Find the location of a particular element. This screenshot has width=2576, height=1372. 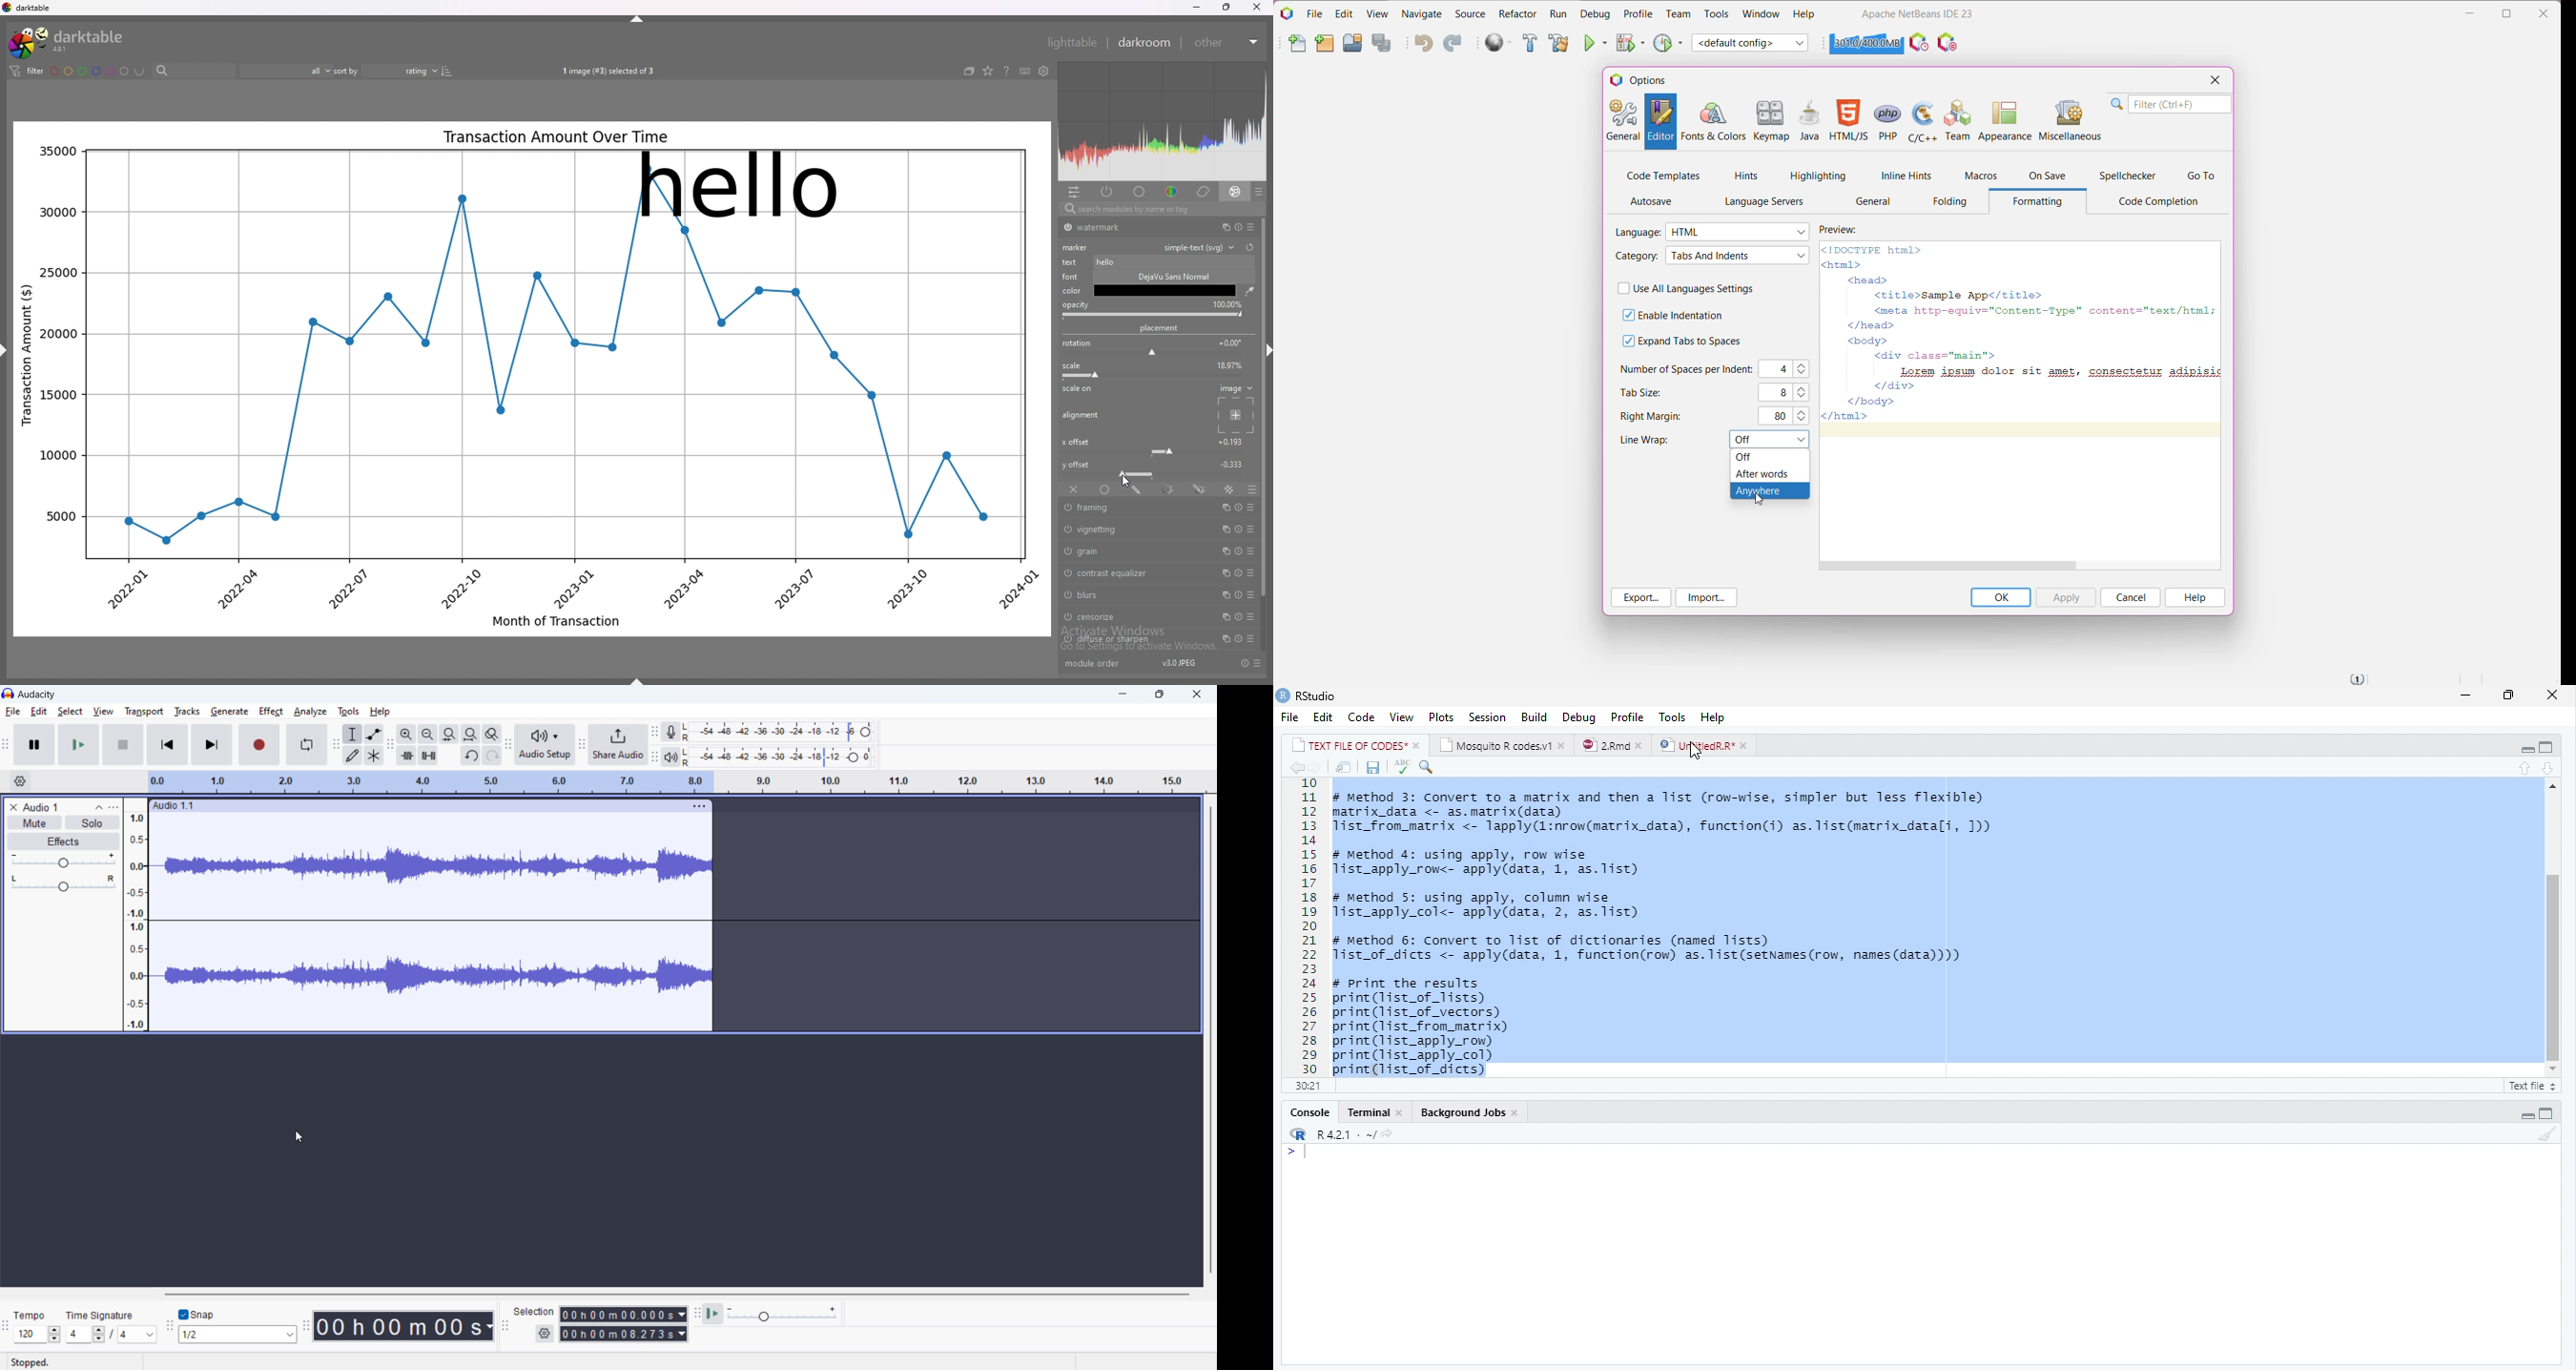

Console is located at coordinates (1920, 1254).